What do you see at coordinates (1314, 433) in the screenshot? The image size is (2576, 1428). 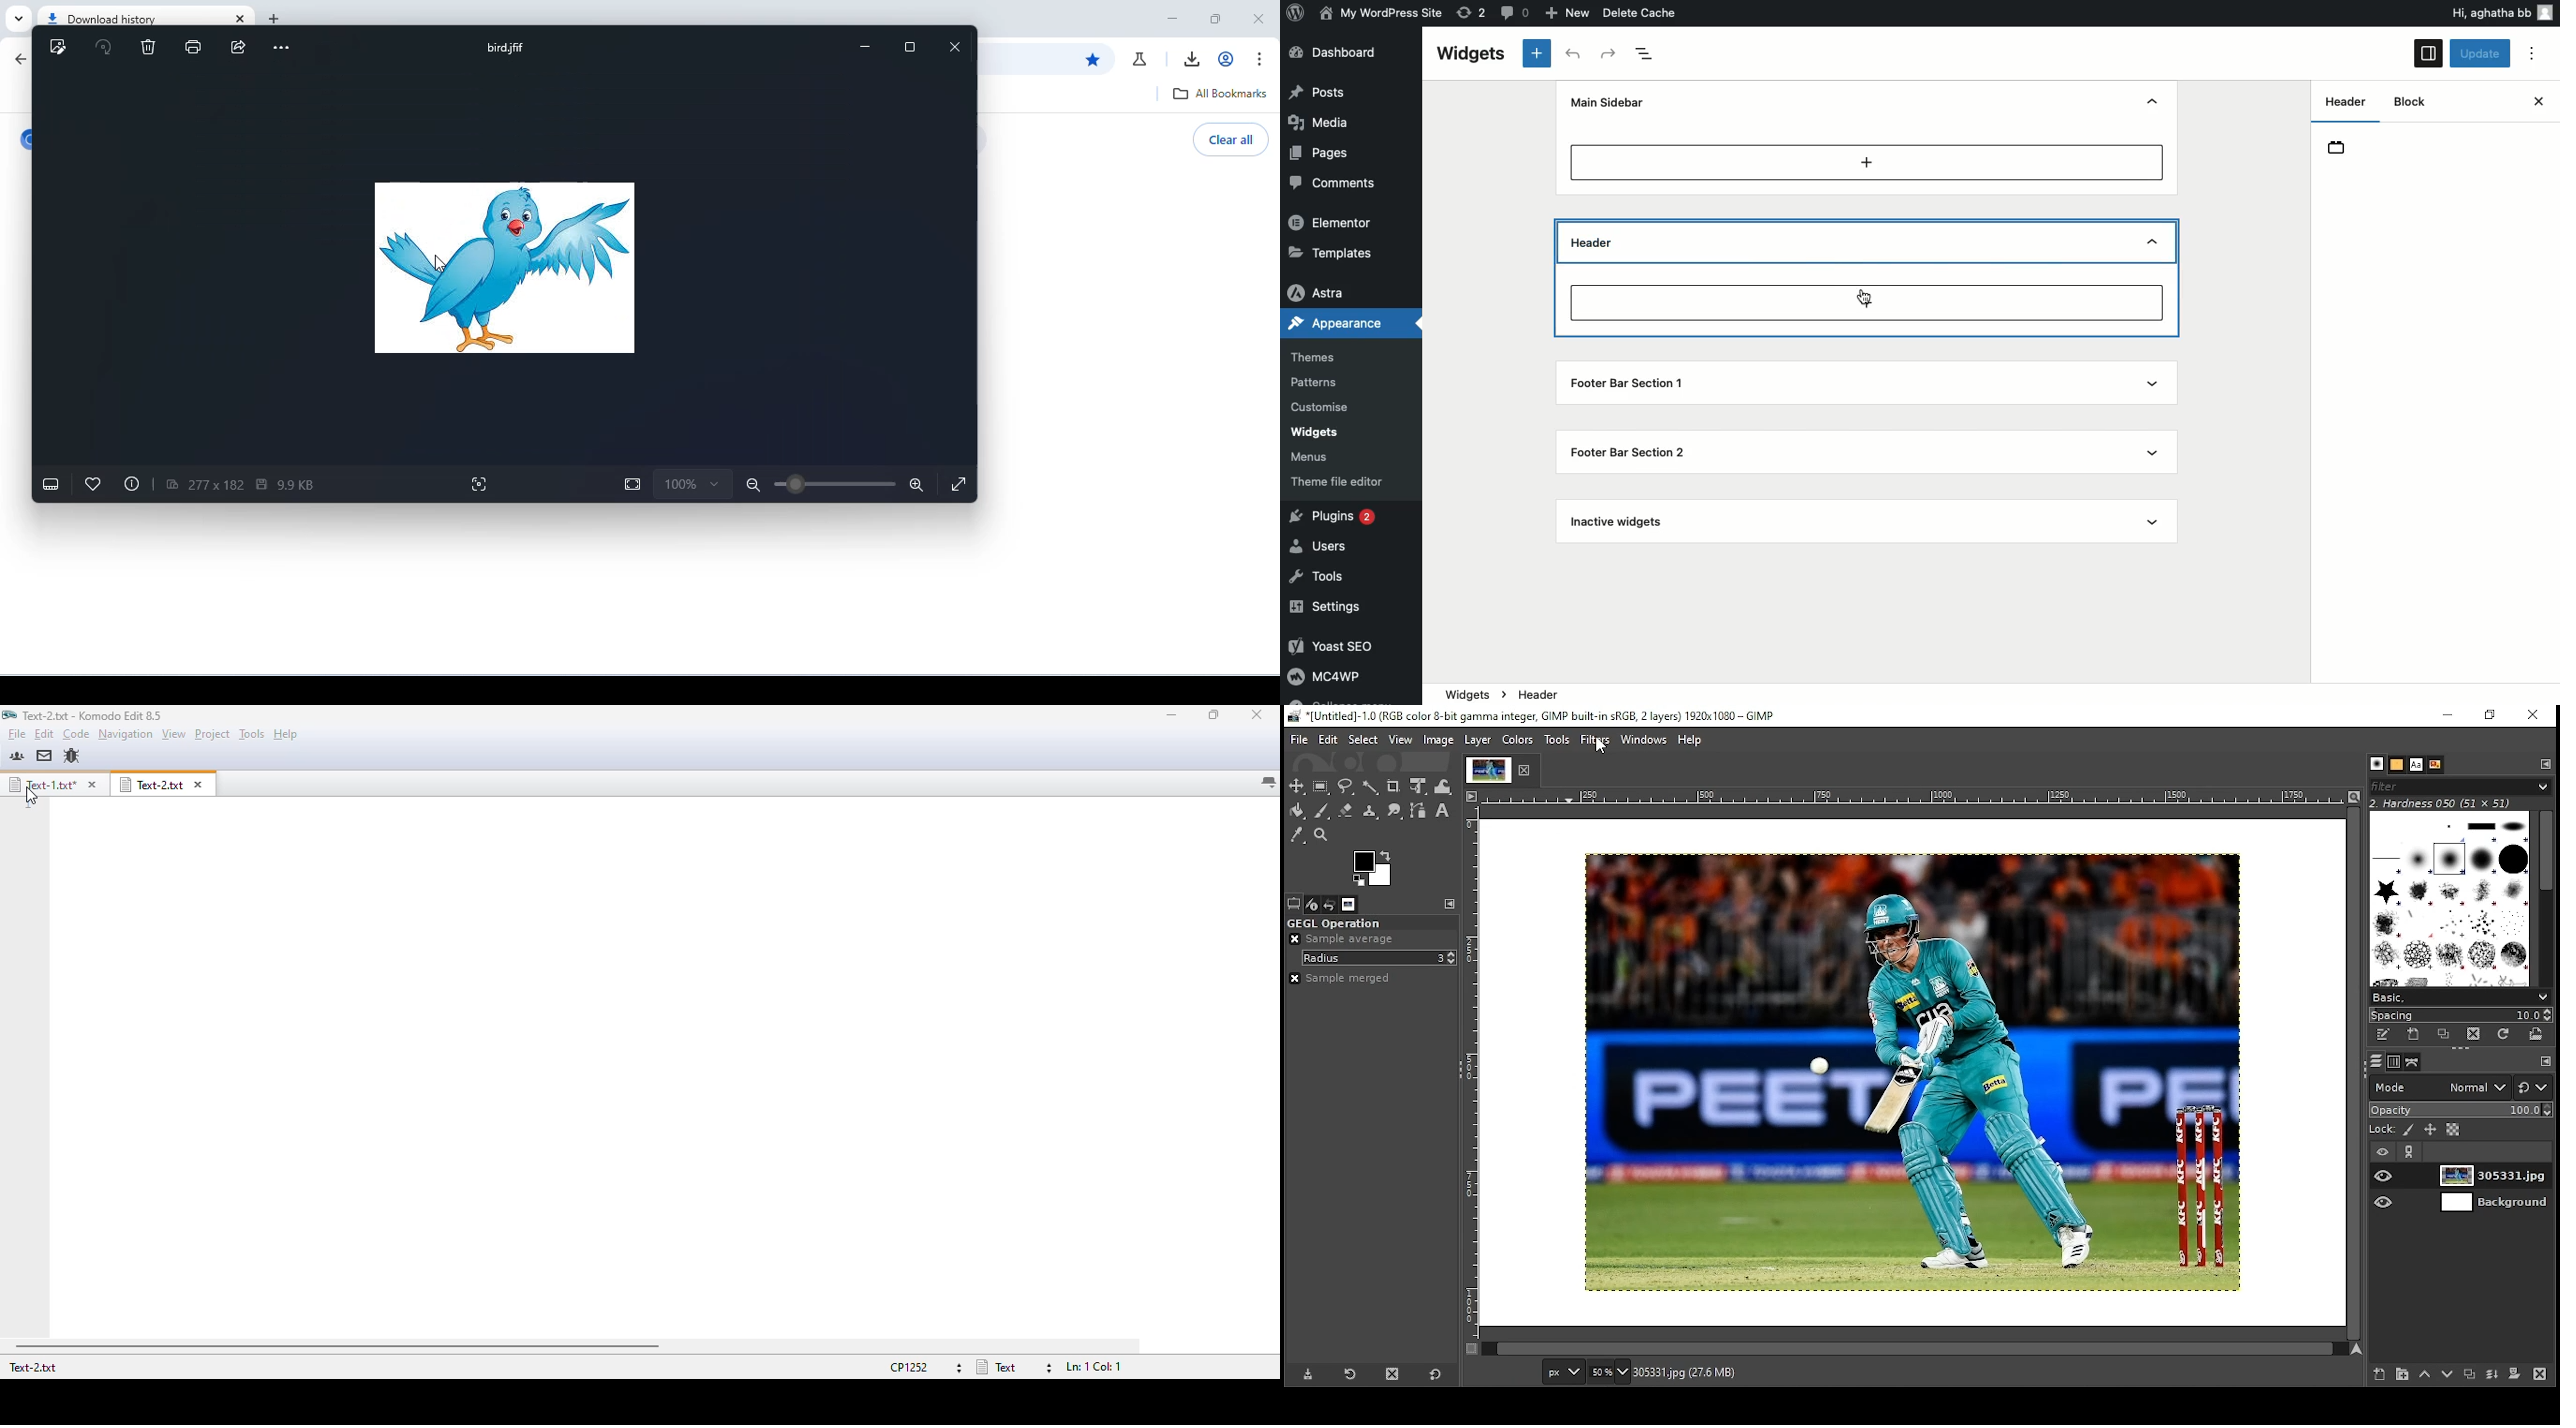 I see `Widgets` at bounding box center [1314, 433].